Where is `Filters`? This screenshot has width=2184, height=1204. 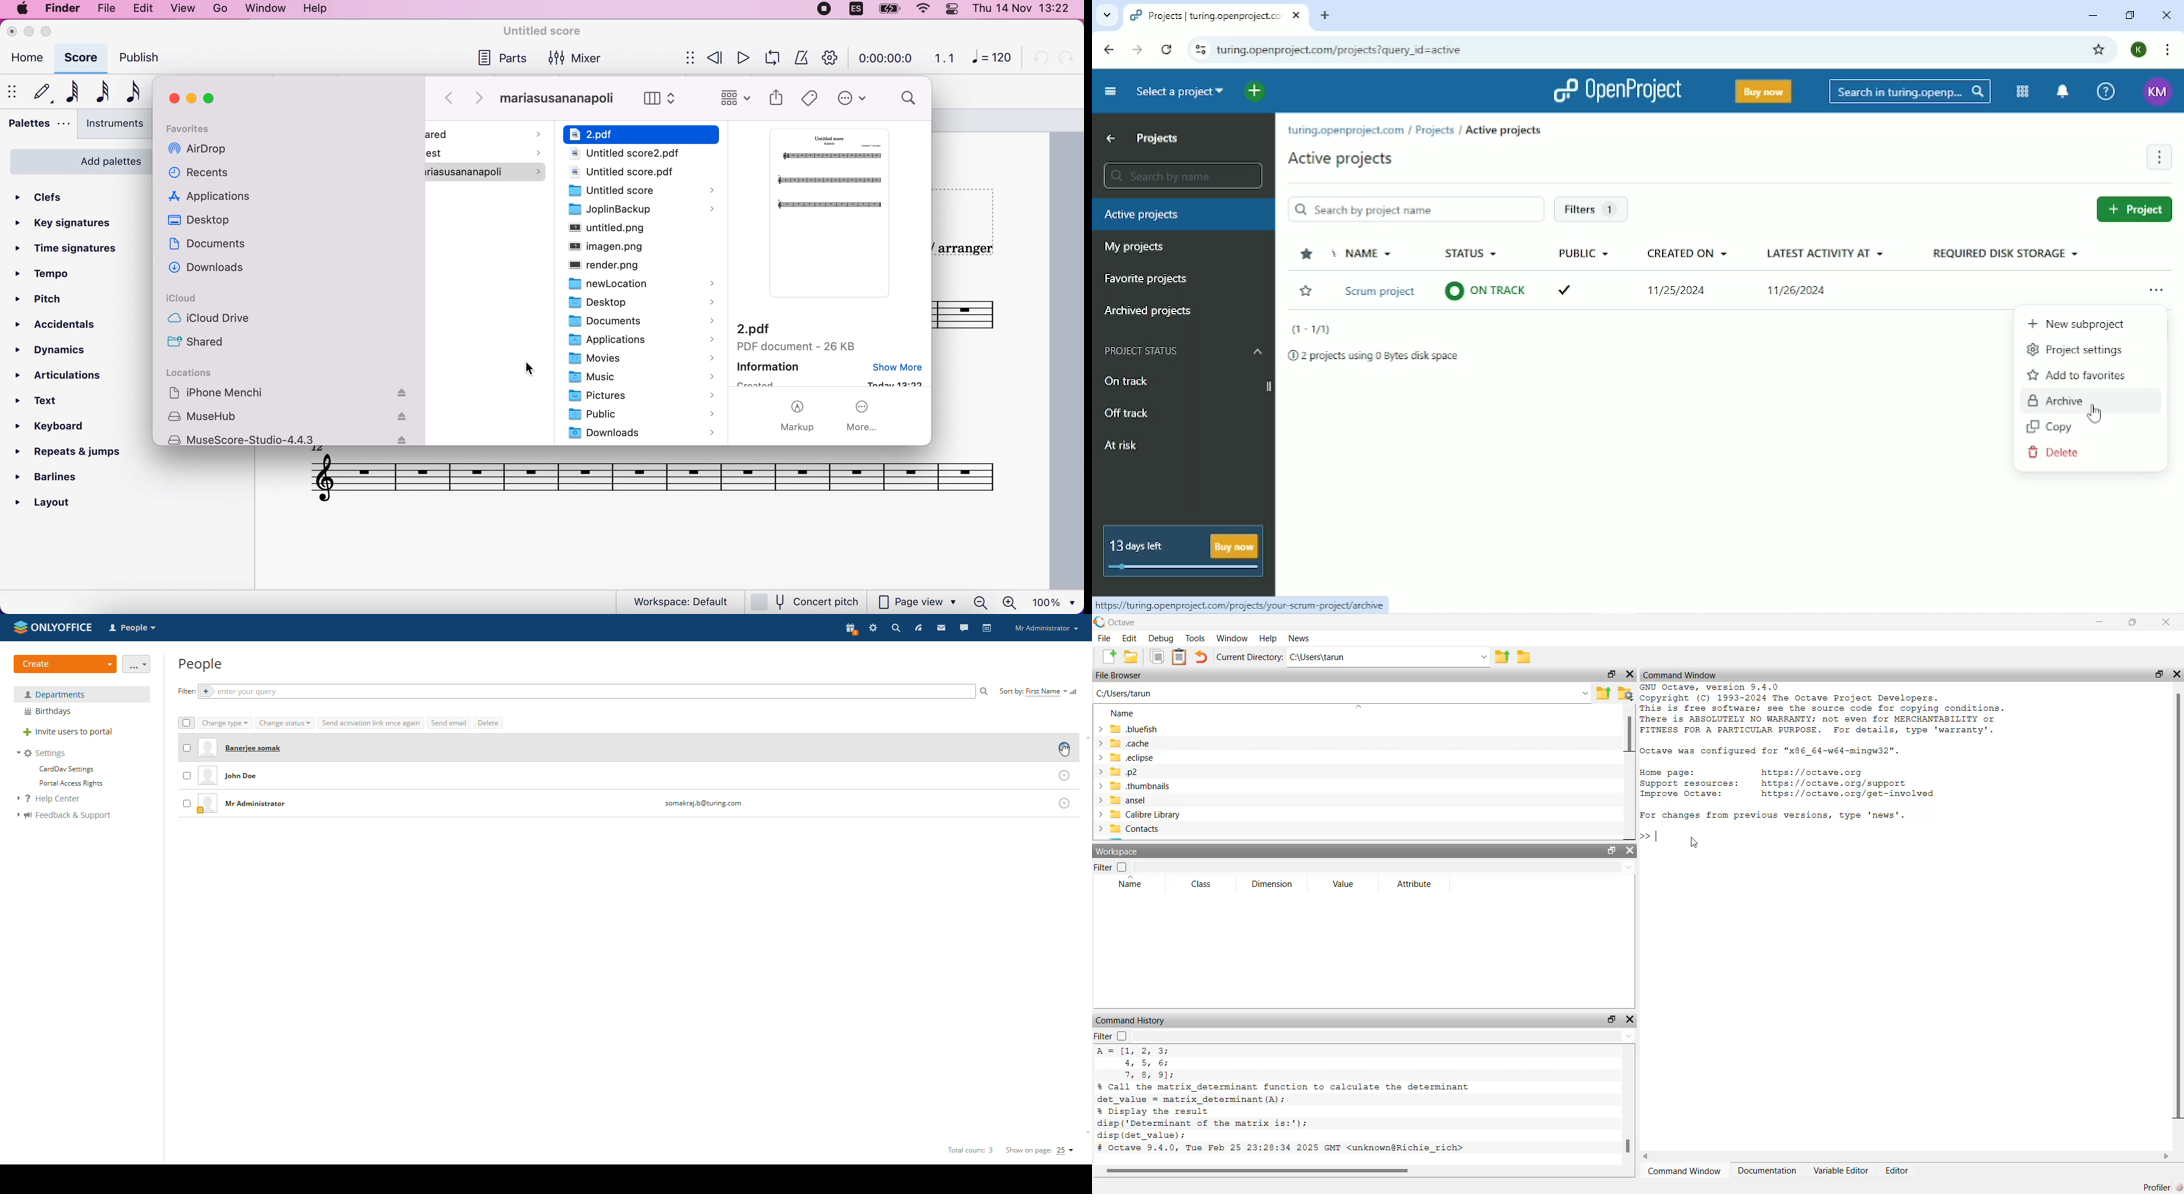 Filters is located at coordinates (1590, 210).